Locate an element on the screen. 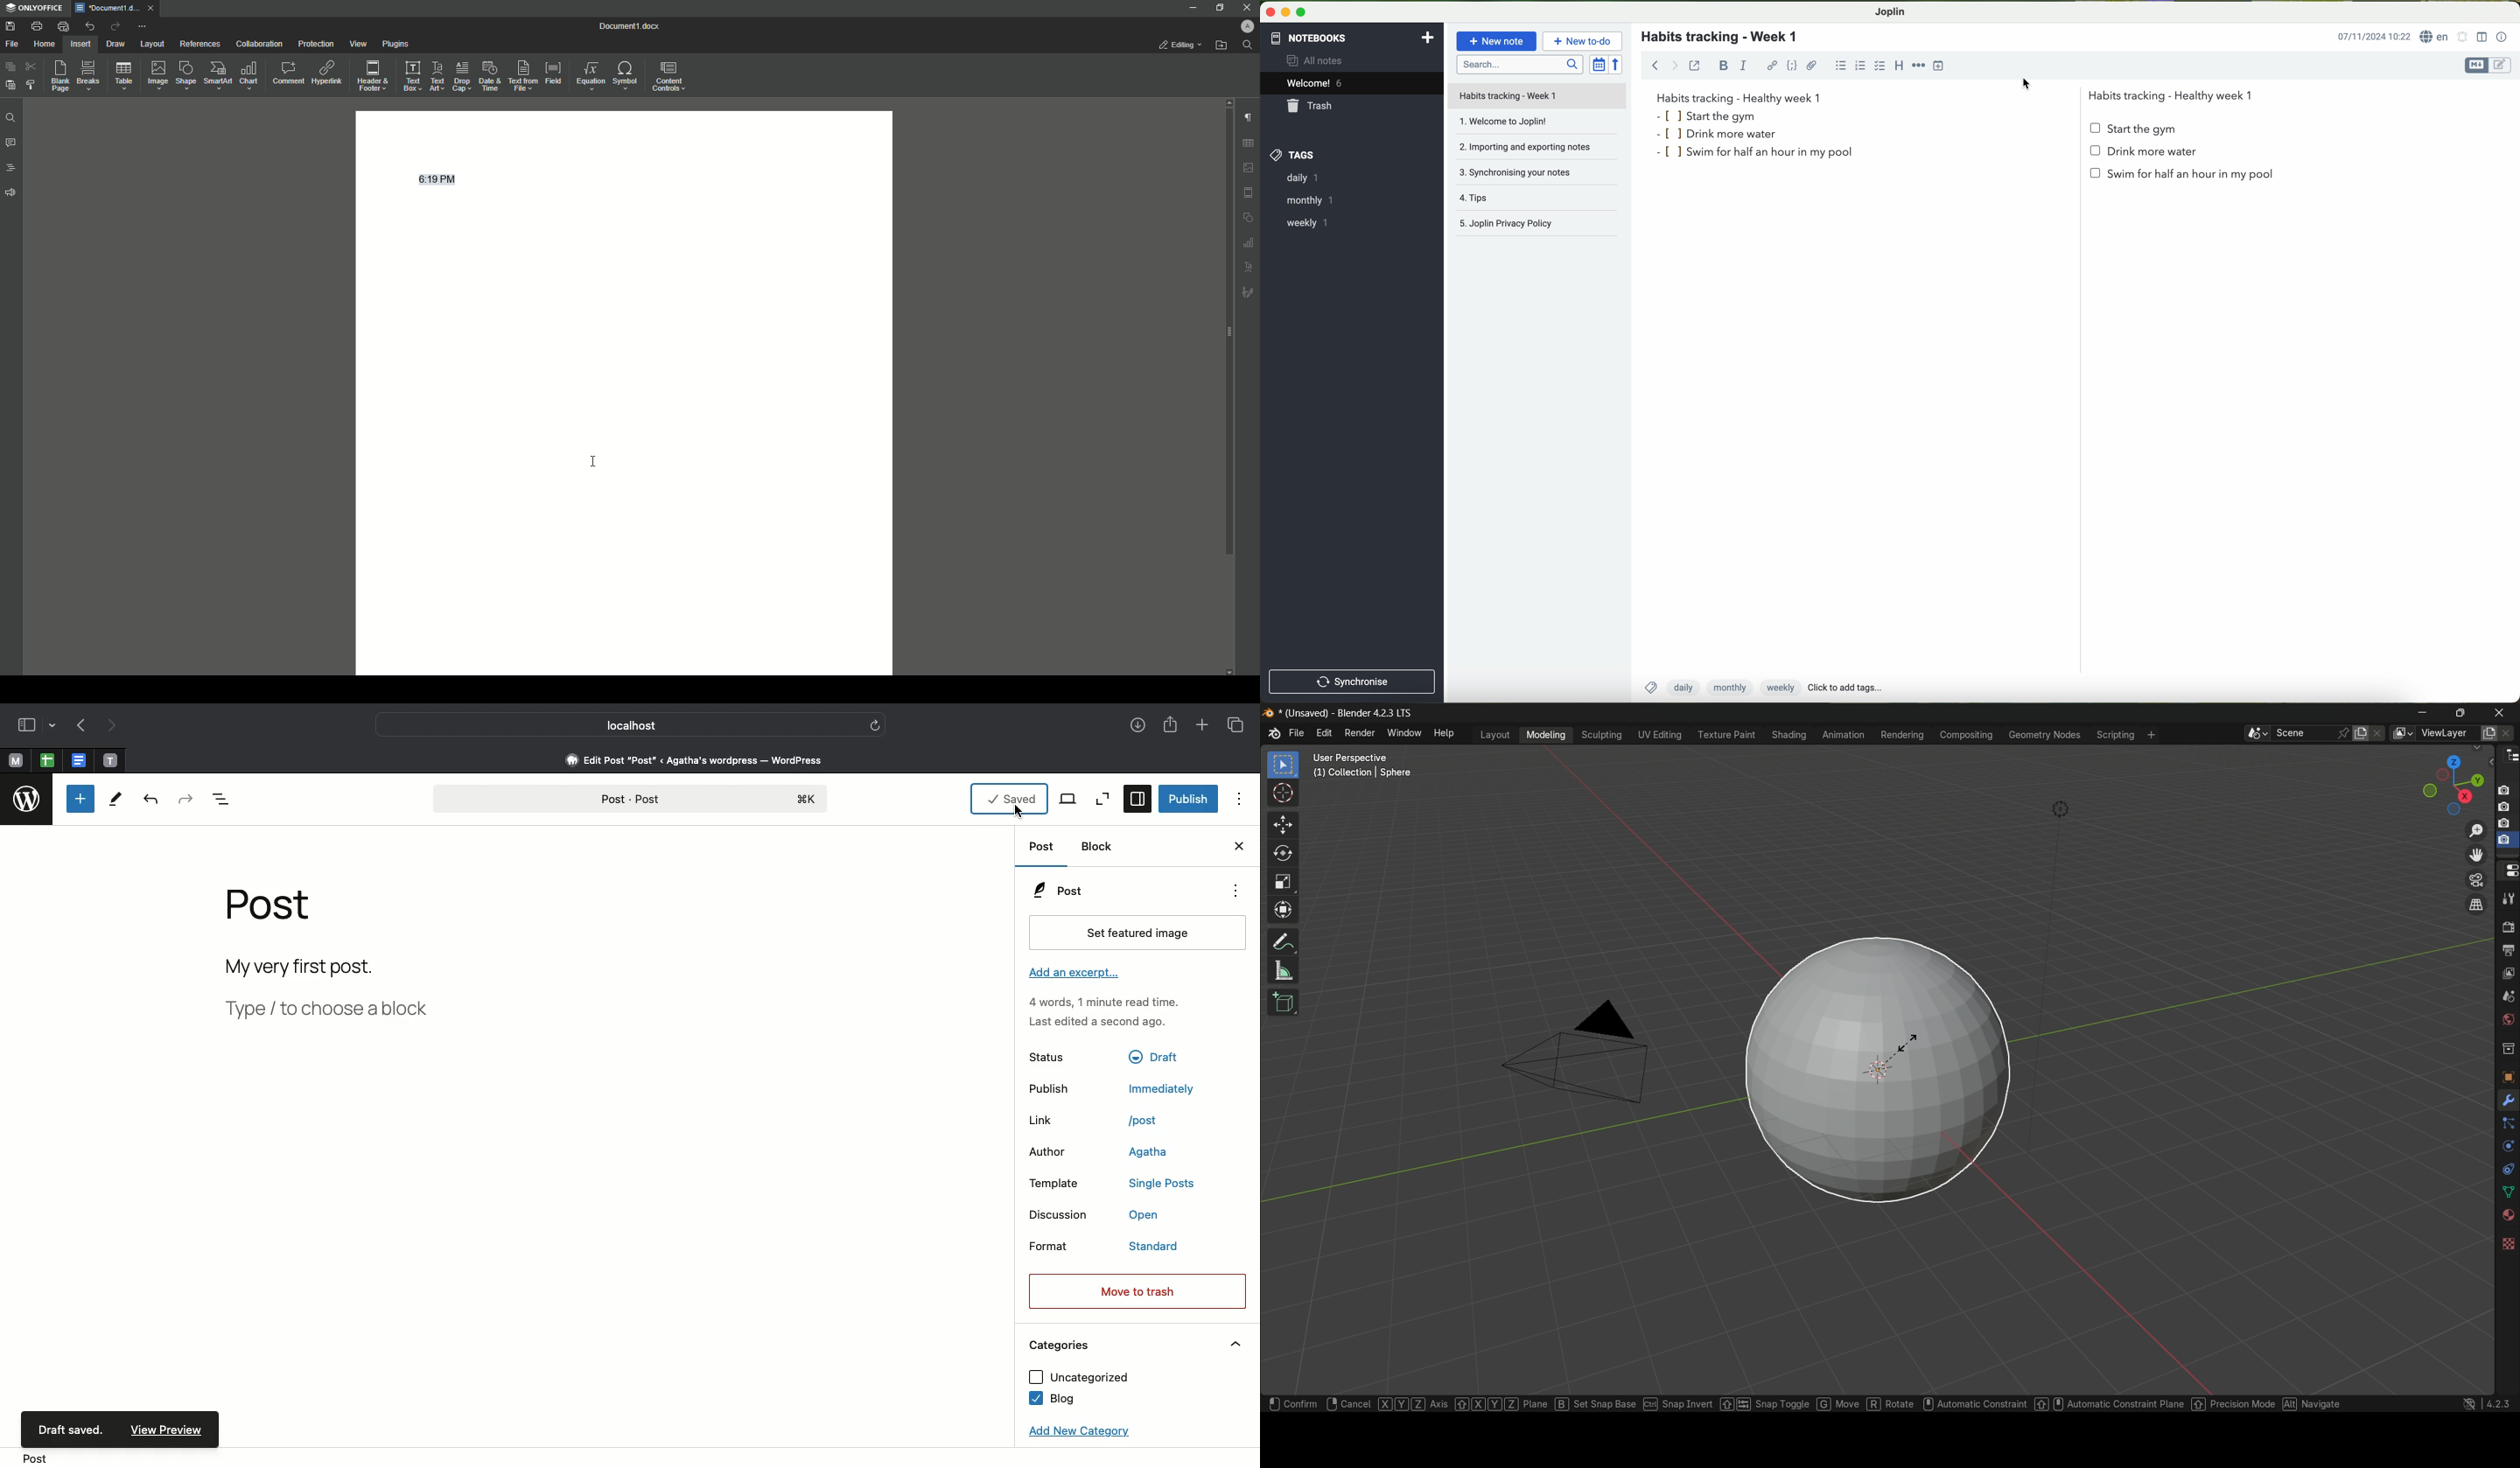  pin scene to workplace is located at coordinates (2344, 732).